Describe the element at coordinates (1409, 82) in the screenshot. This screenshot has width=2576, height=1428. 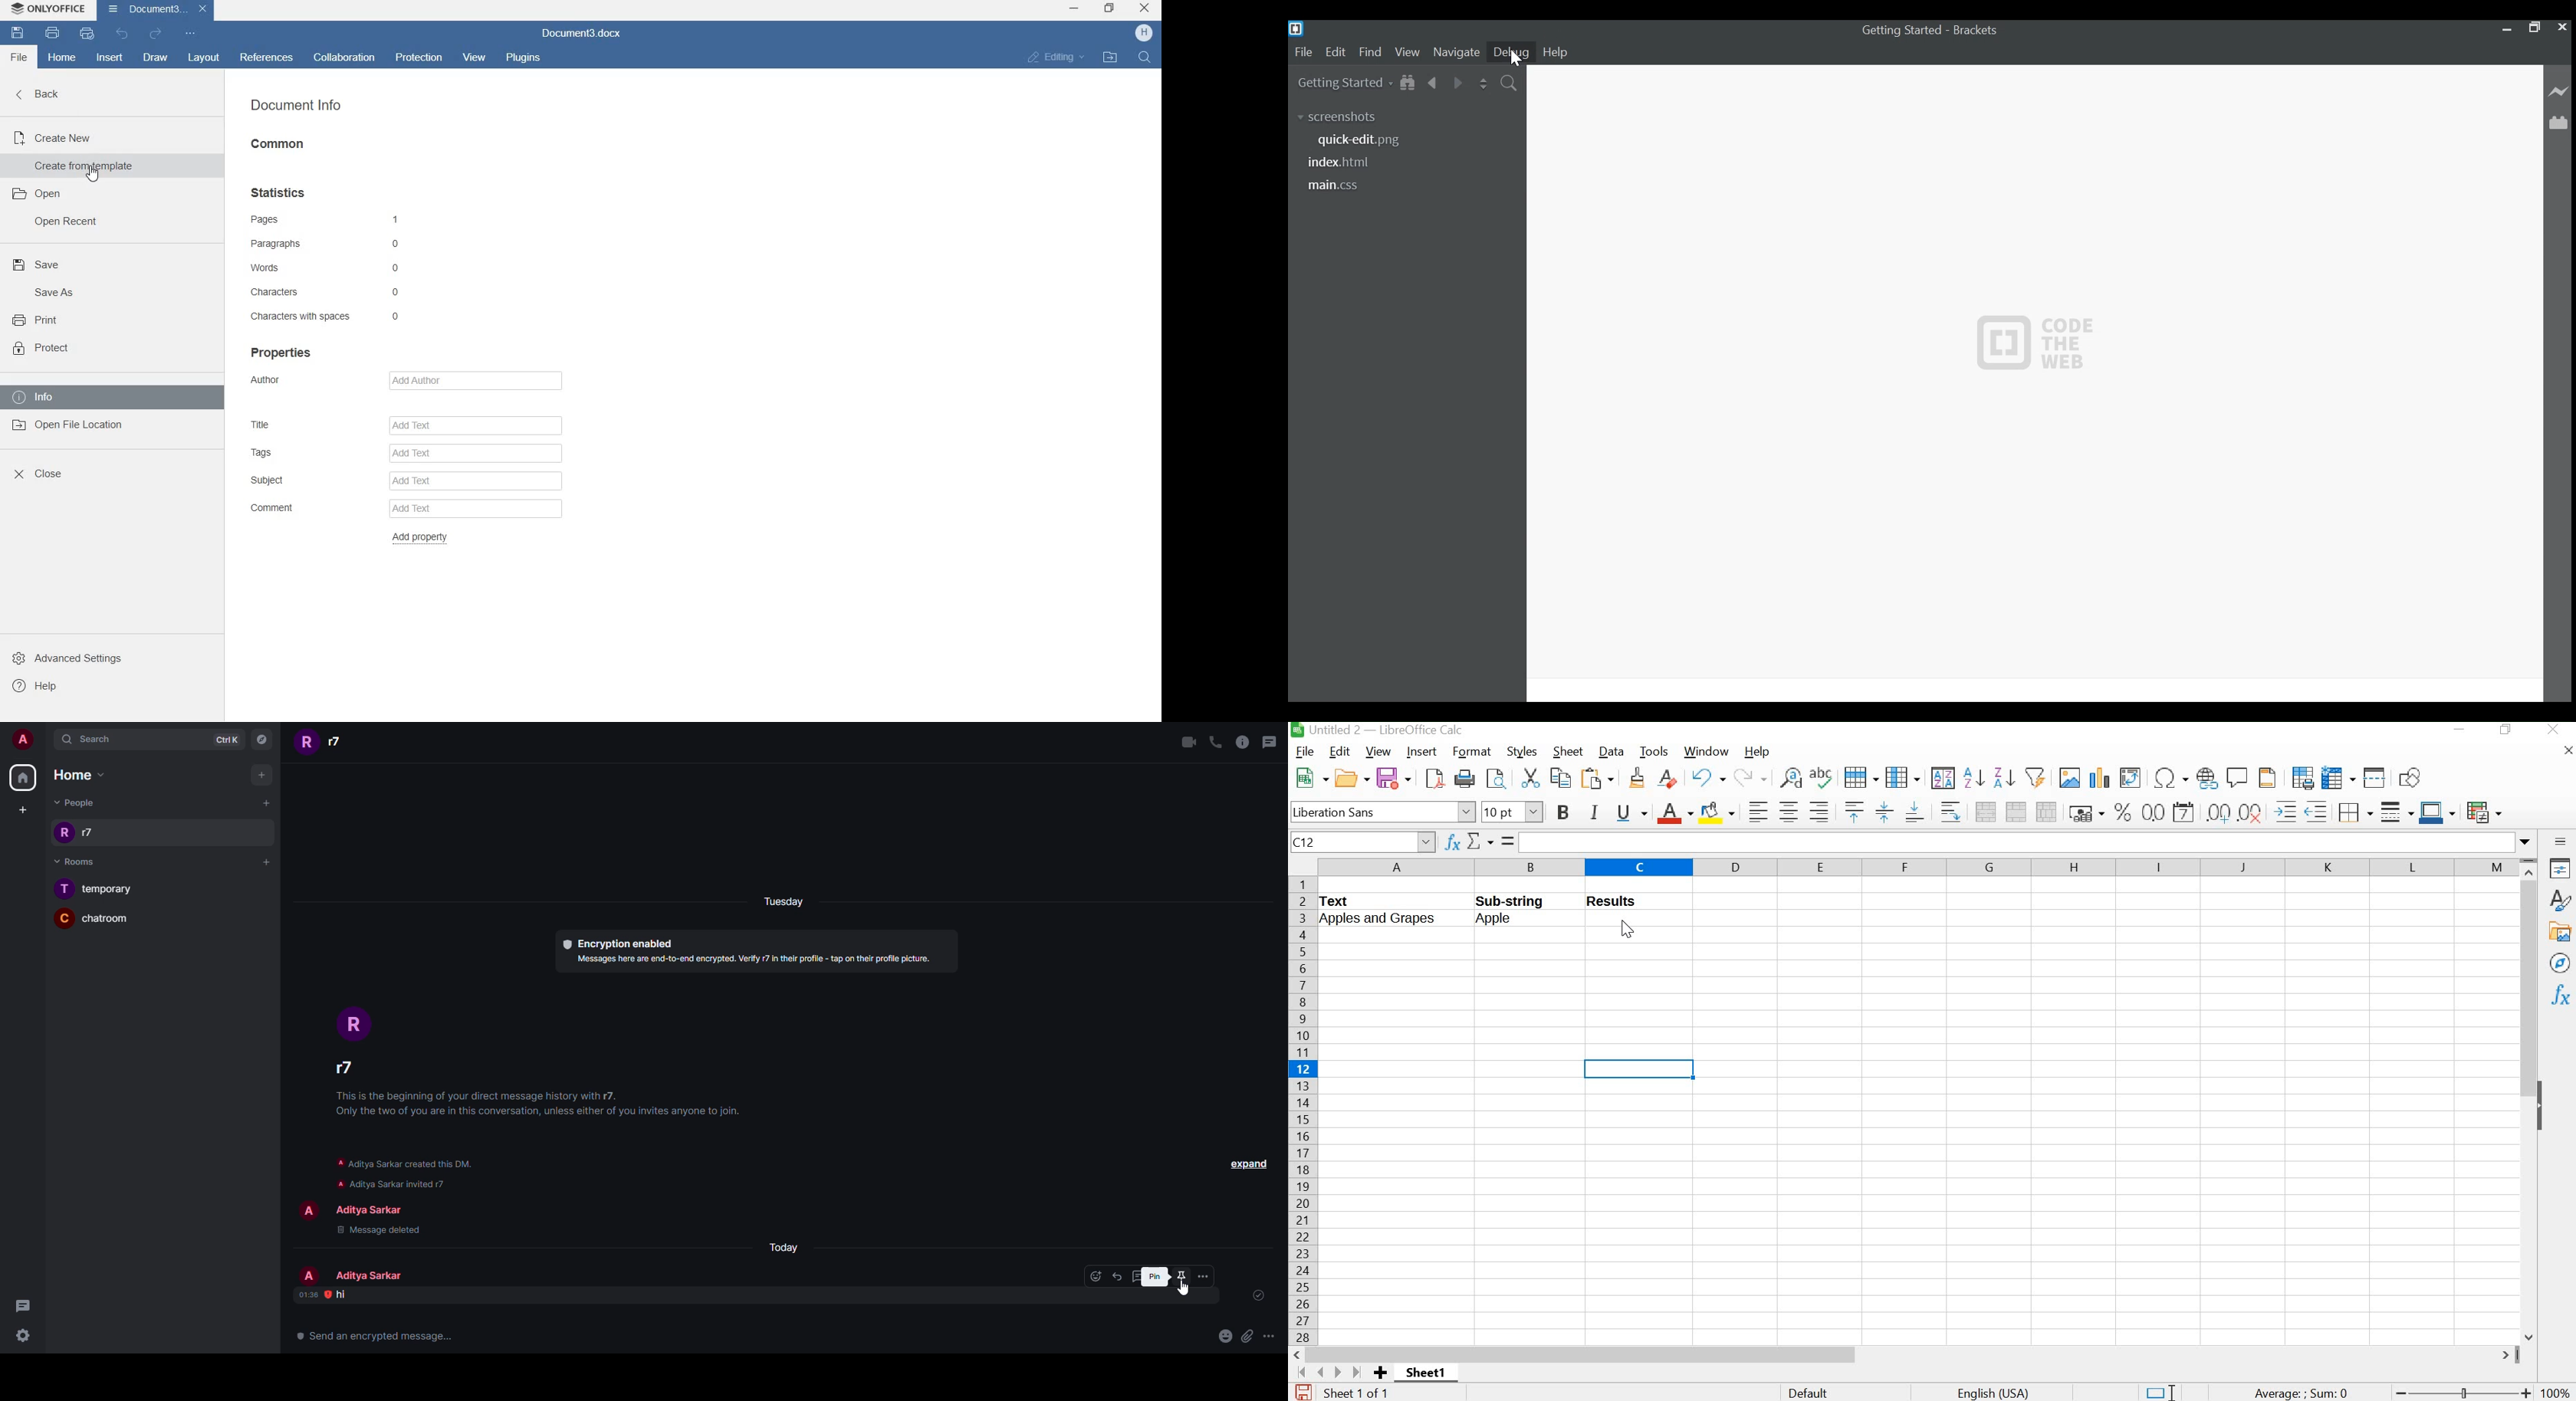
I see `Show Files in tree` at that location.